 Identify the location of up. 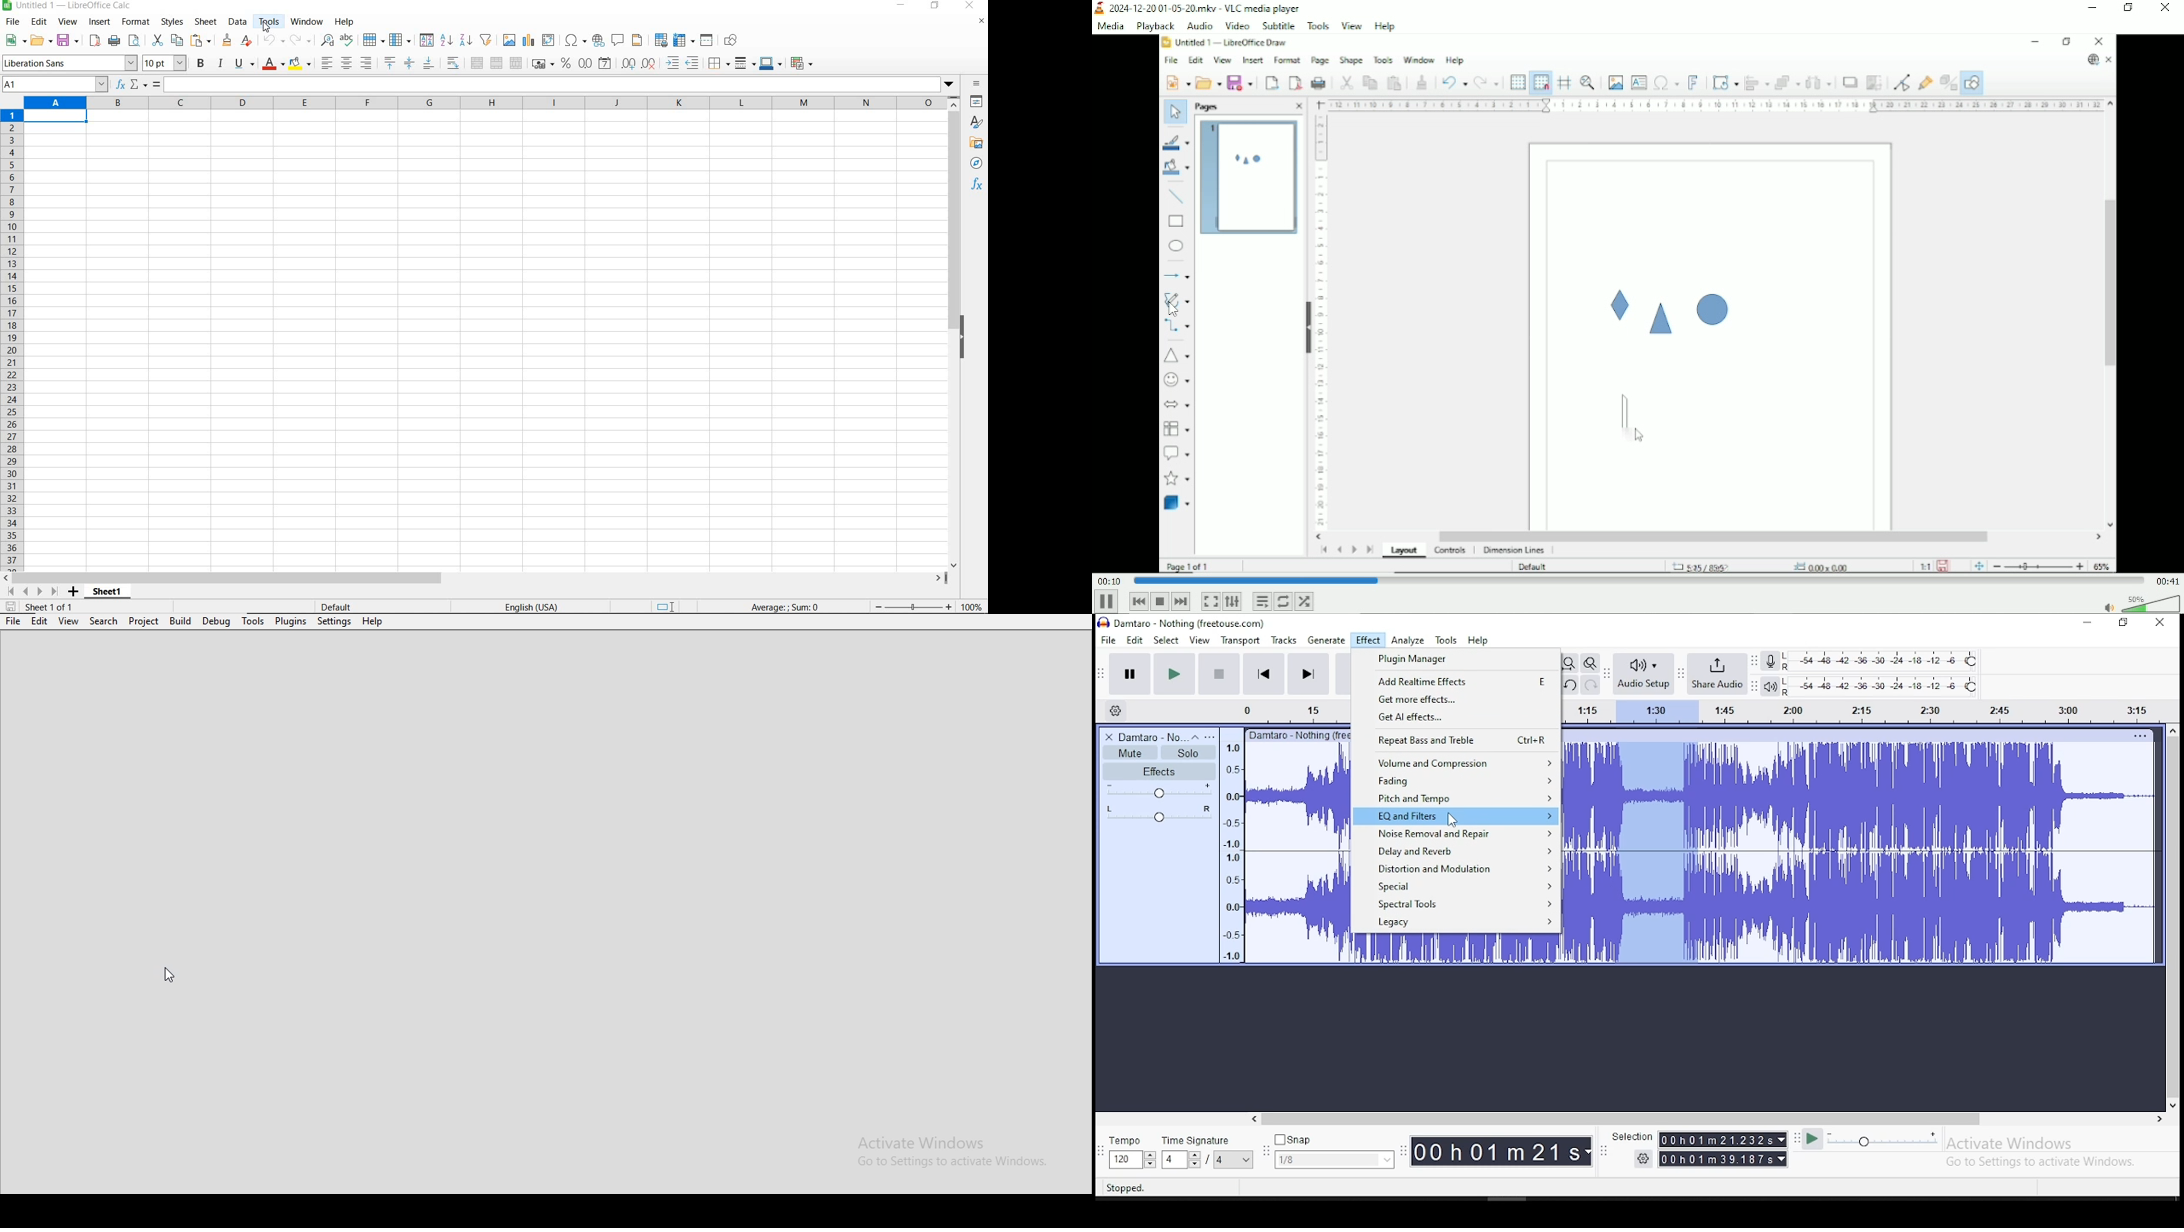
(2172, 730).